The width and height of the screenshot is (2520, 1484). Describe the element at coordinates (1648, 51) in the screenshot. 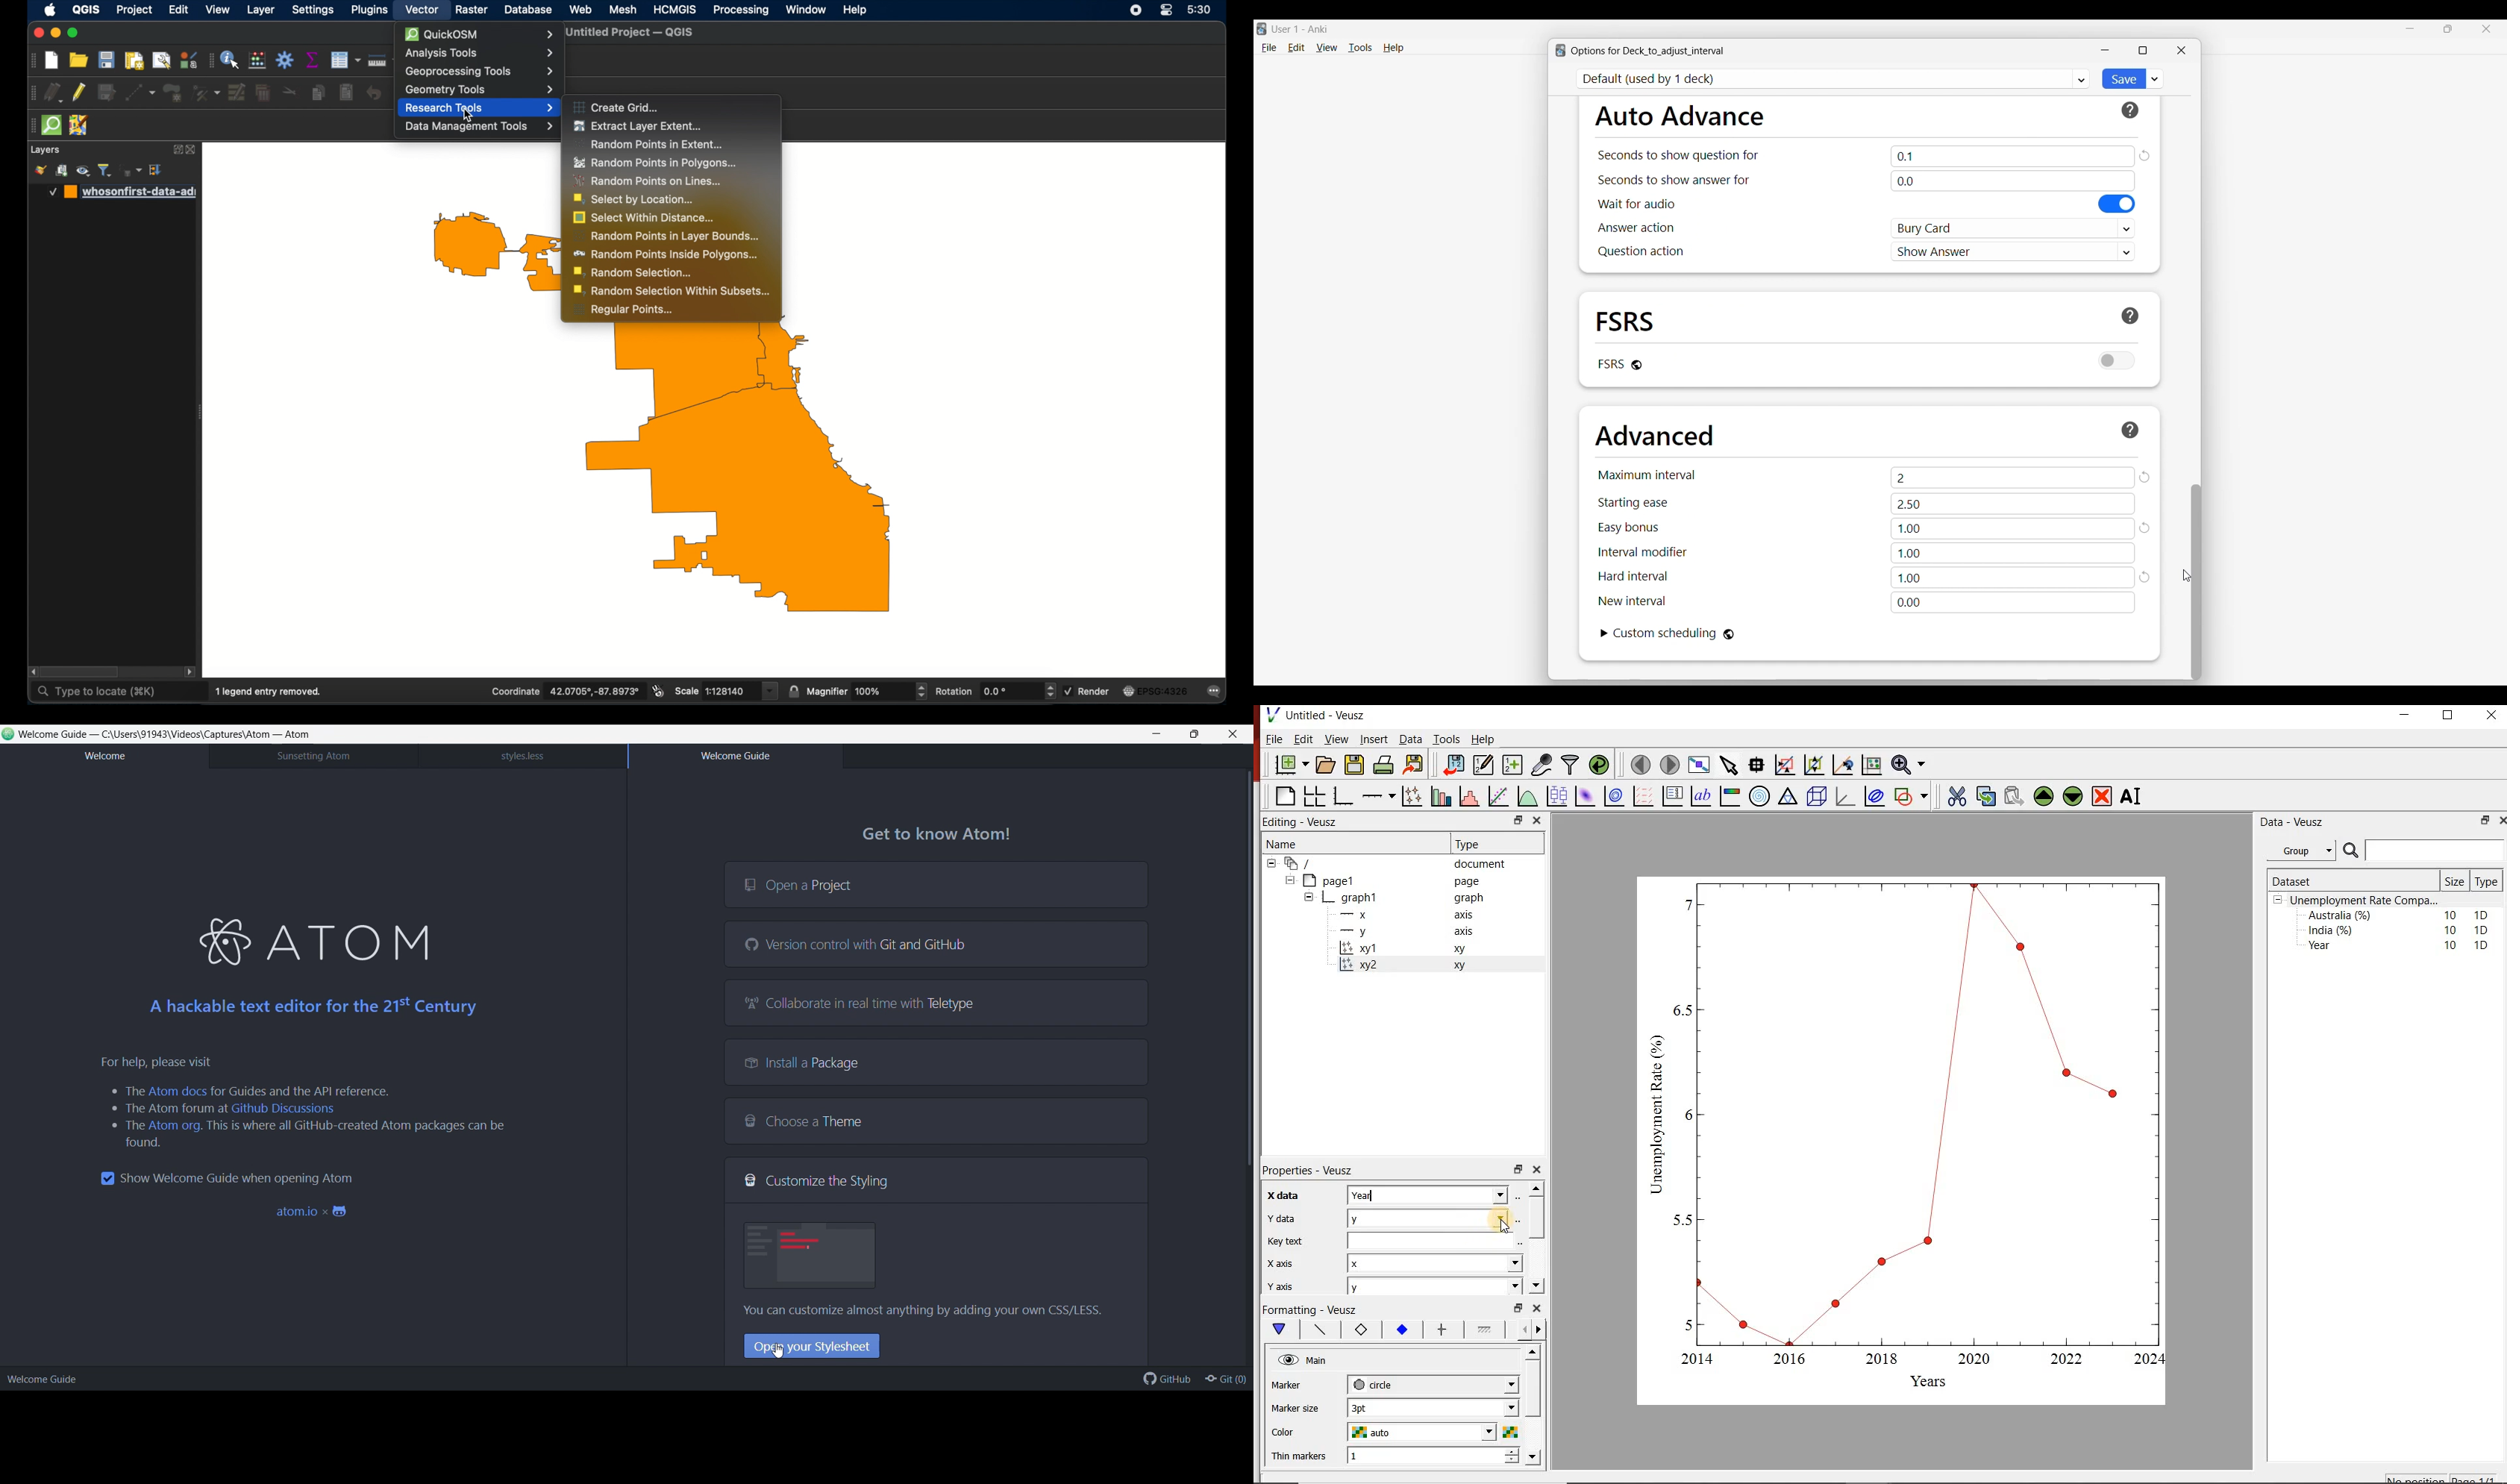

I see `Window title` at that location.